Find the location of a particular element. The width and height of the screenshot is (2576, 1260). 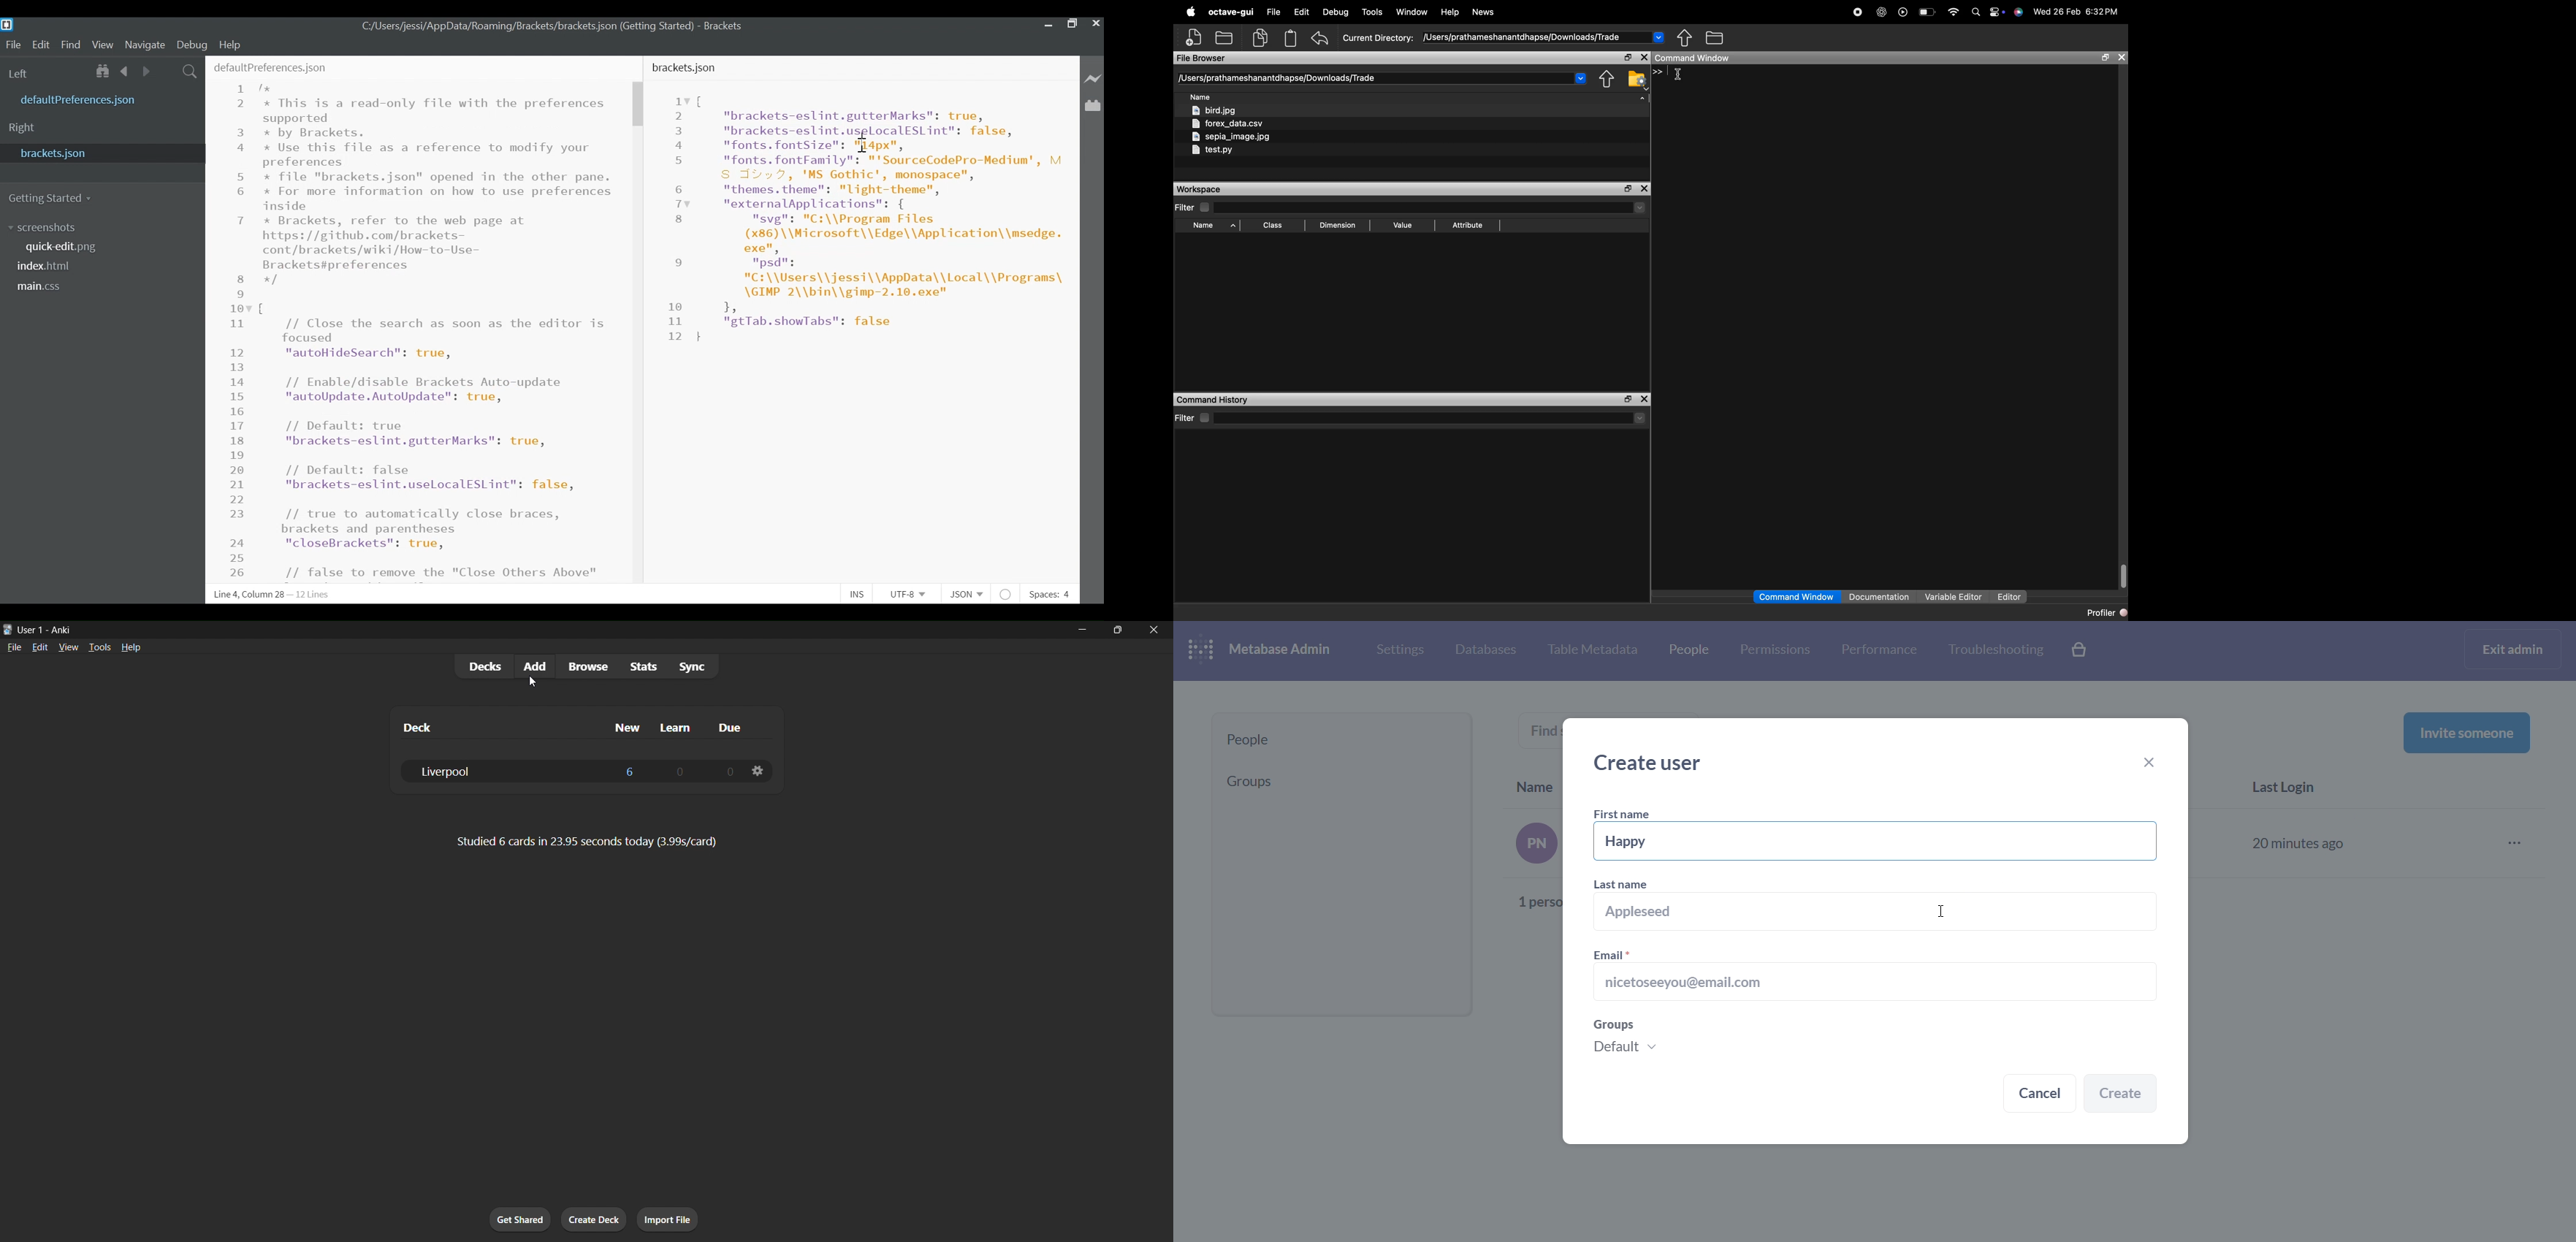

files is located at coordinates (1233, 131).